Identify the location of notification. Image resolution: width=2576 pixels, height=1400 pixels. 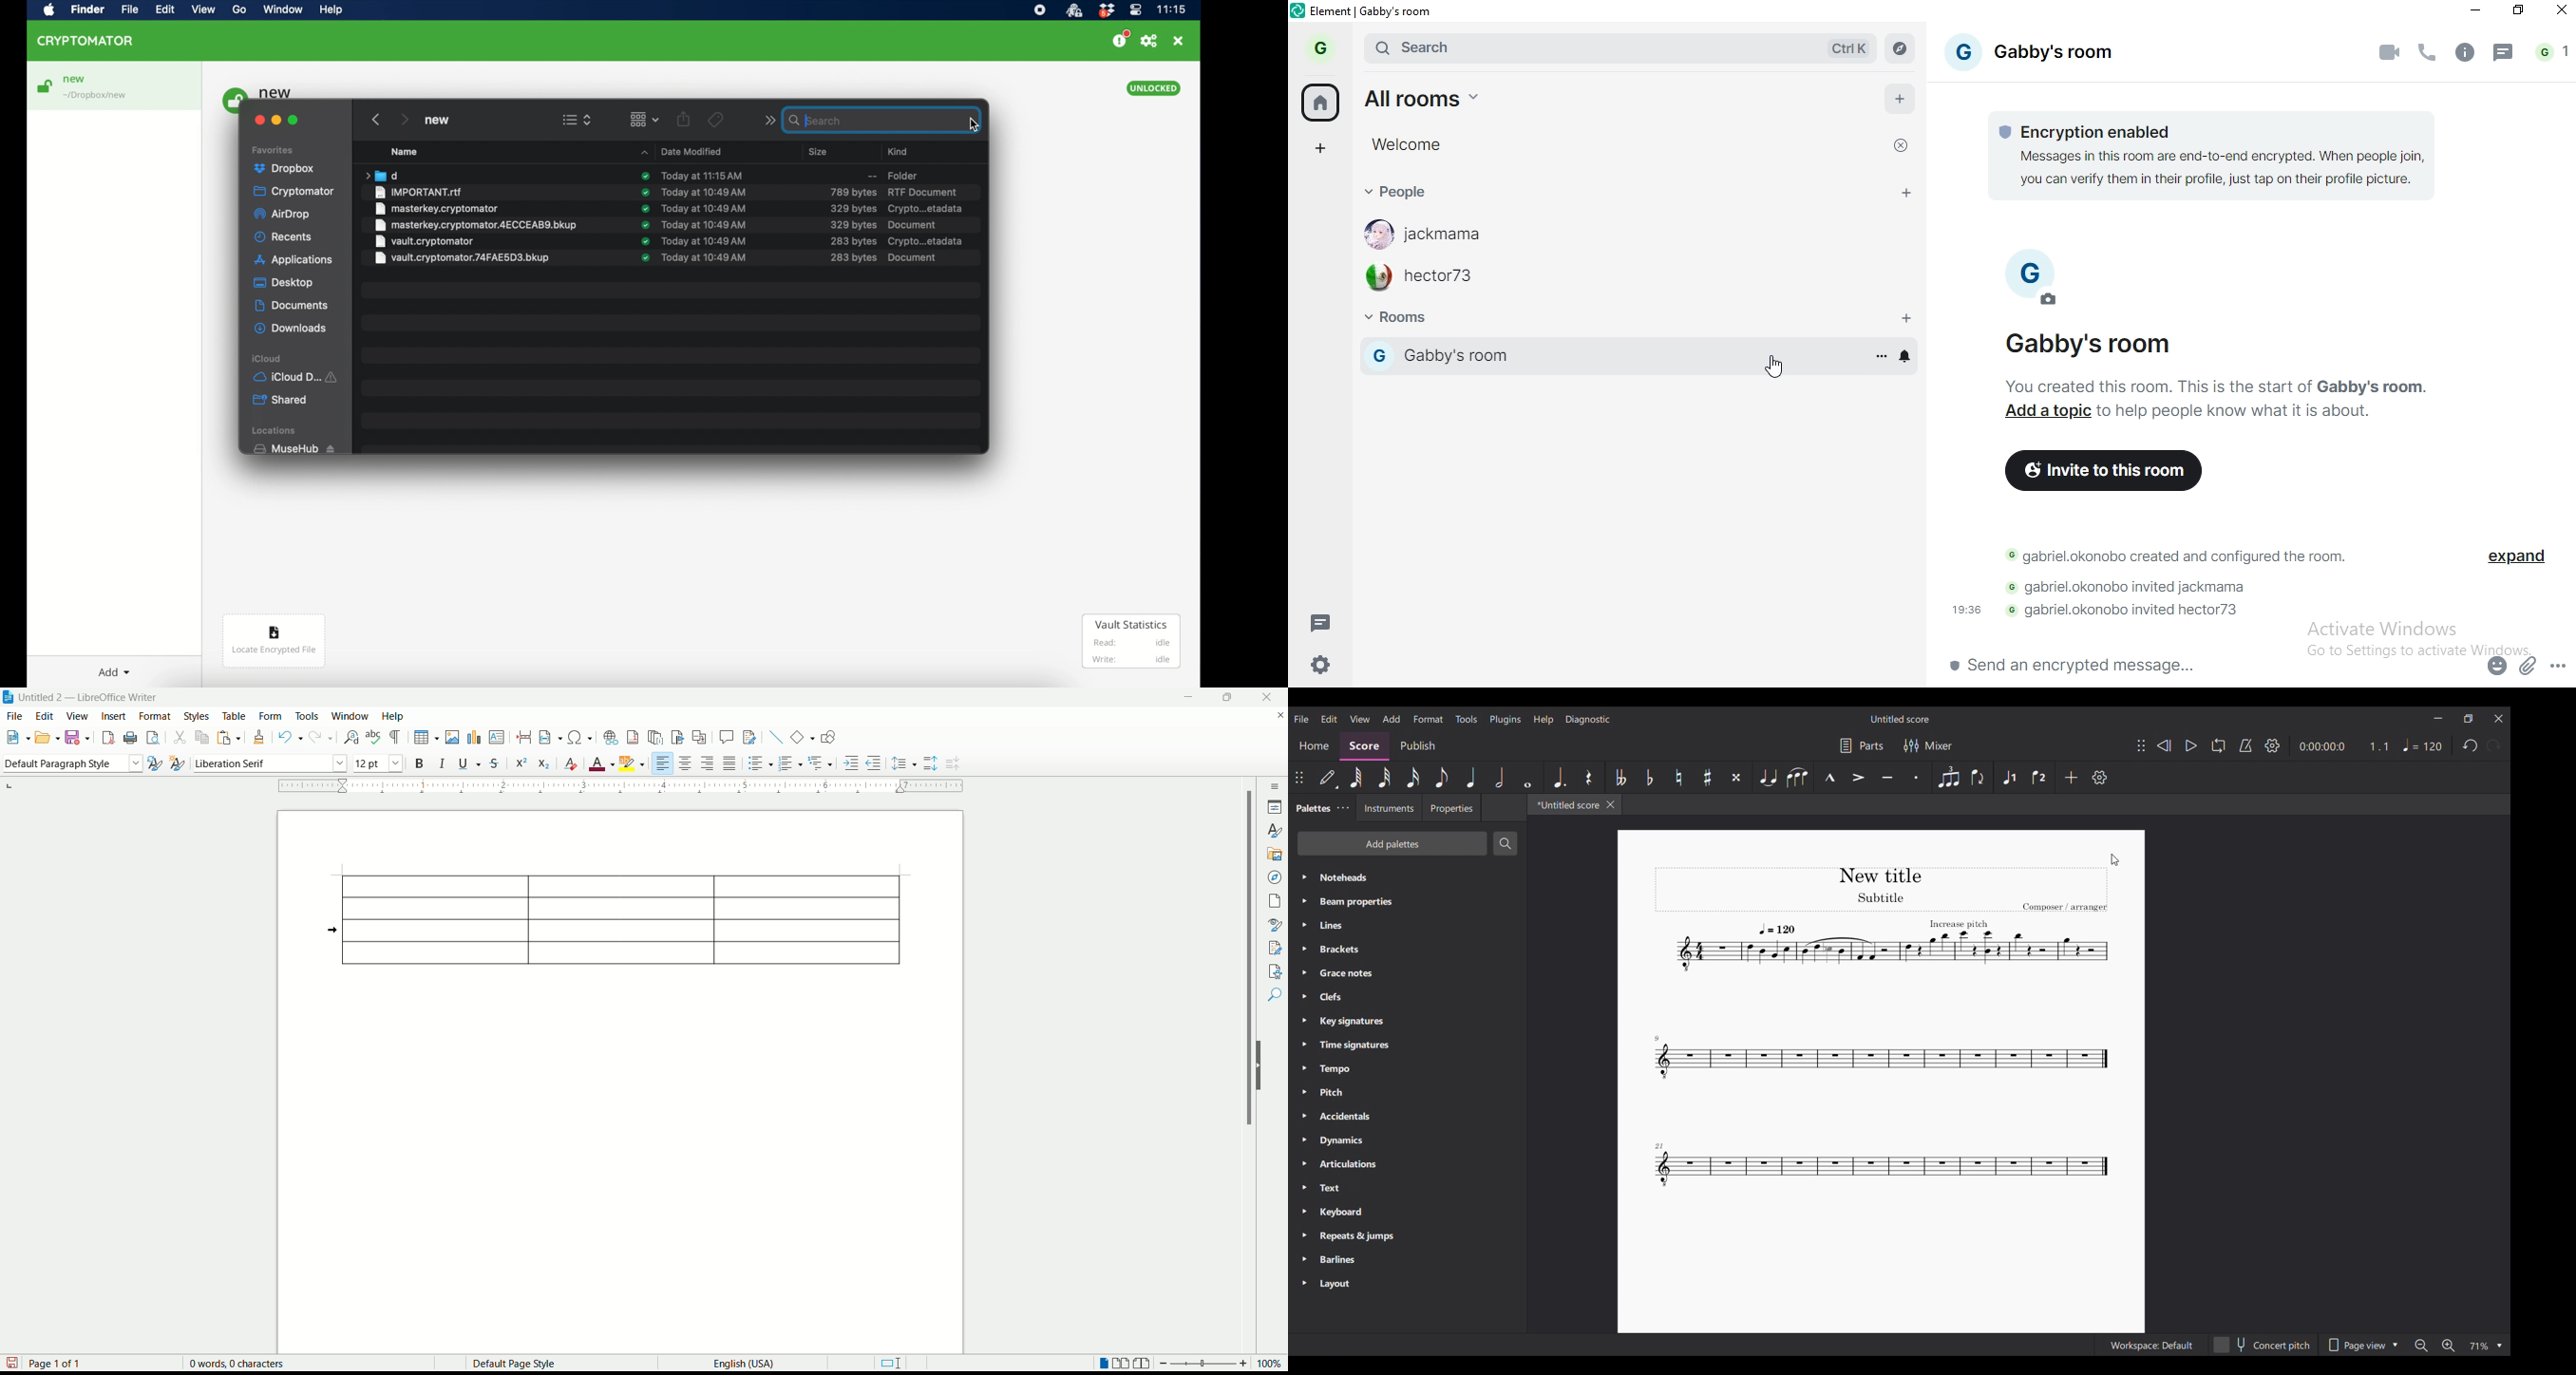
(2552, 54).